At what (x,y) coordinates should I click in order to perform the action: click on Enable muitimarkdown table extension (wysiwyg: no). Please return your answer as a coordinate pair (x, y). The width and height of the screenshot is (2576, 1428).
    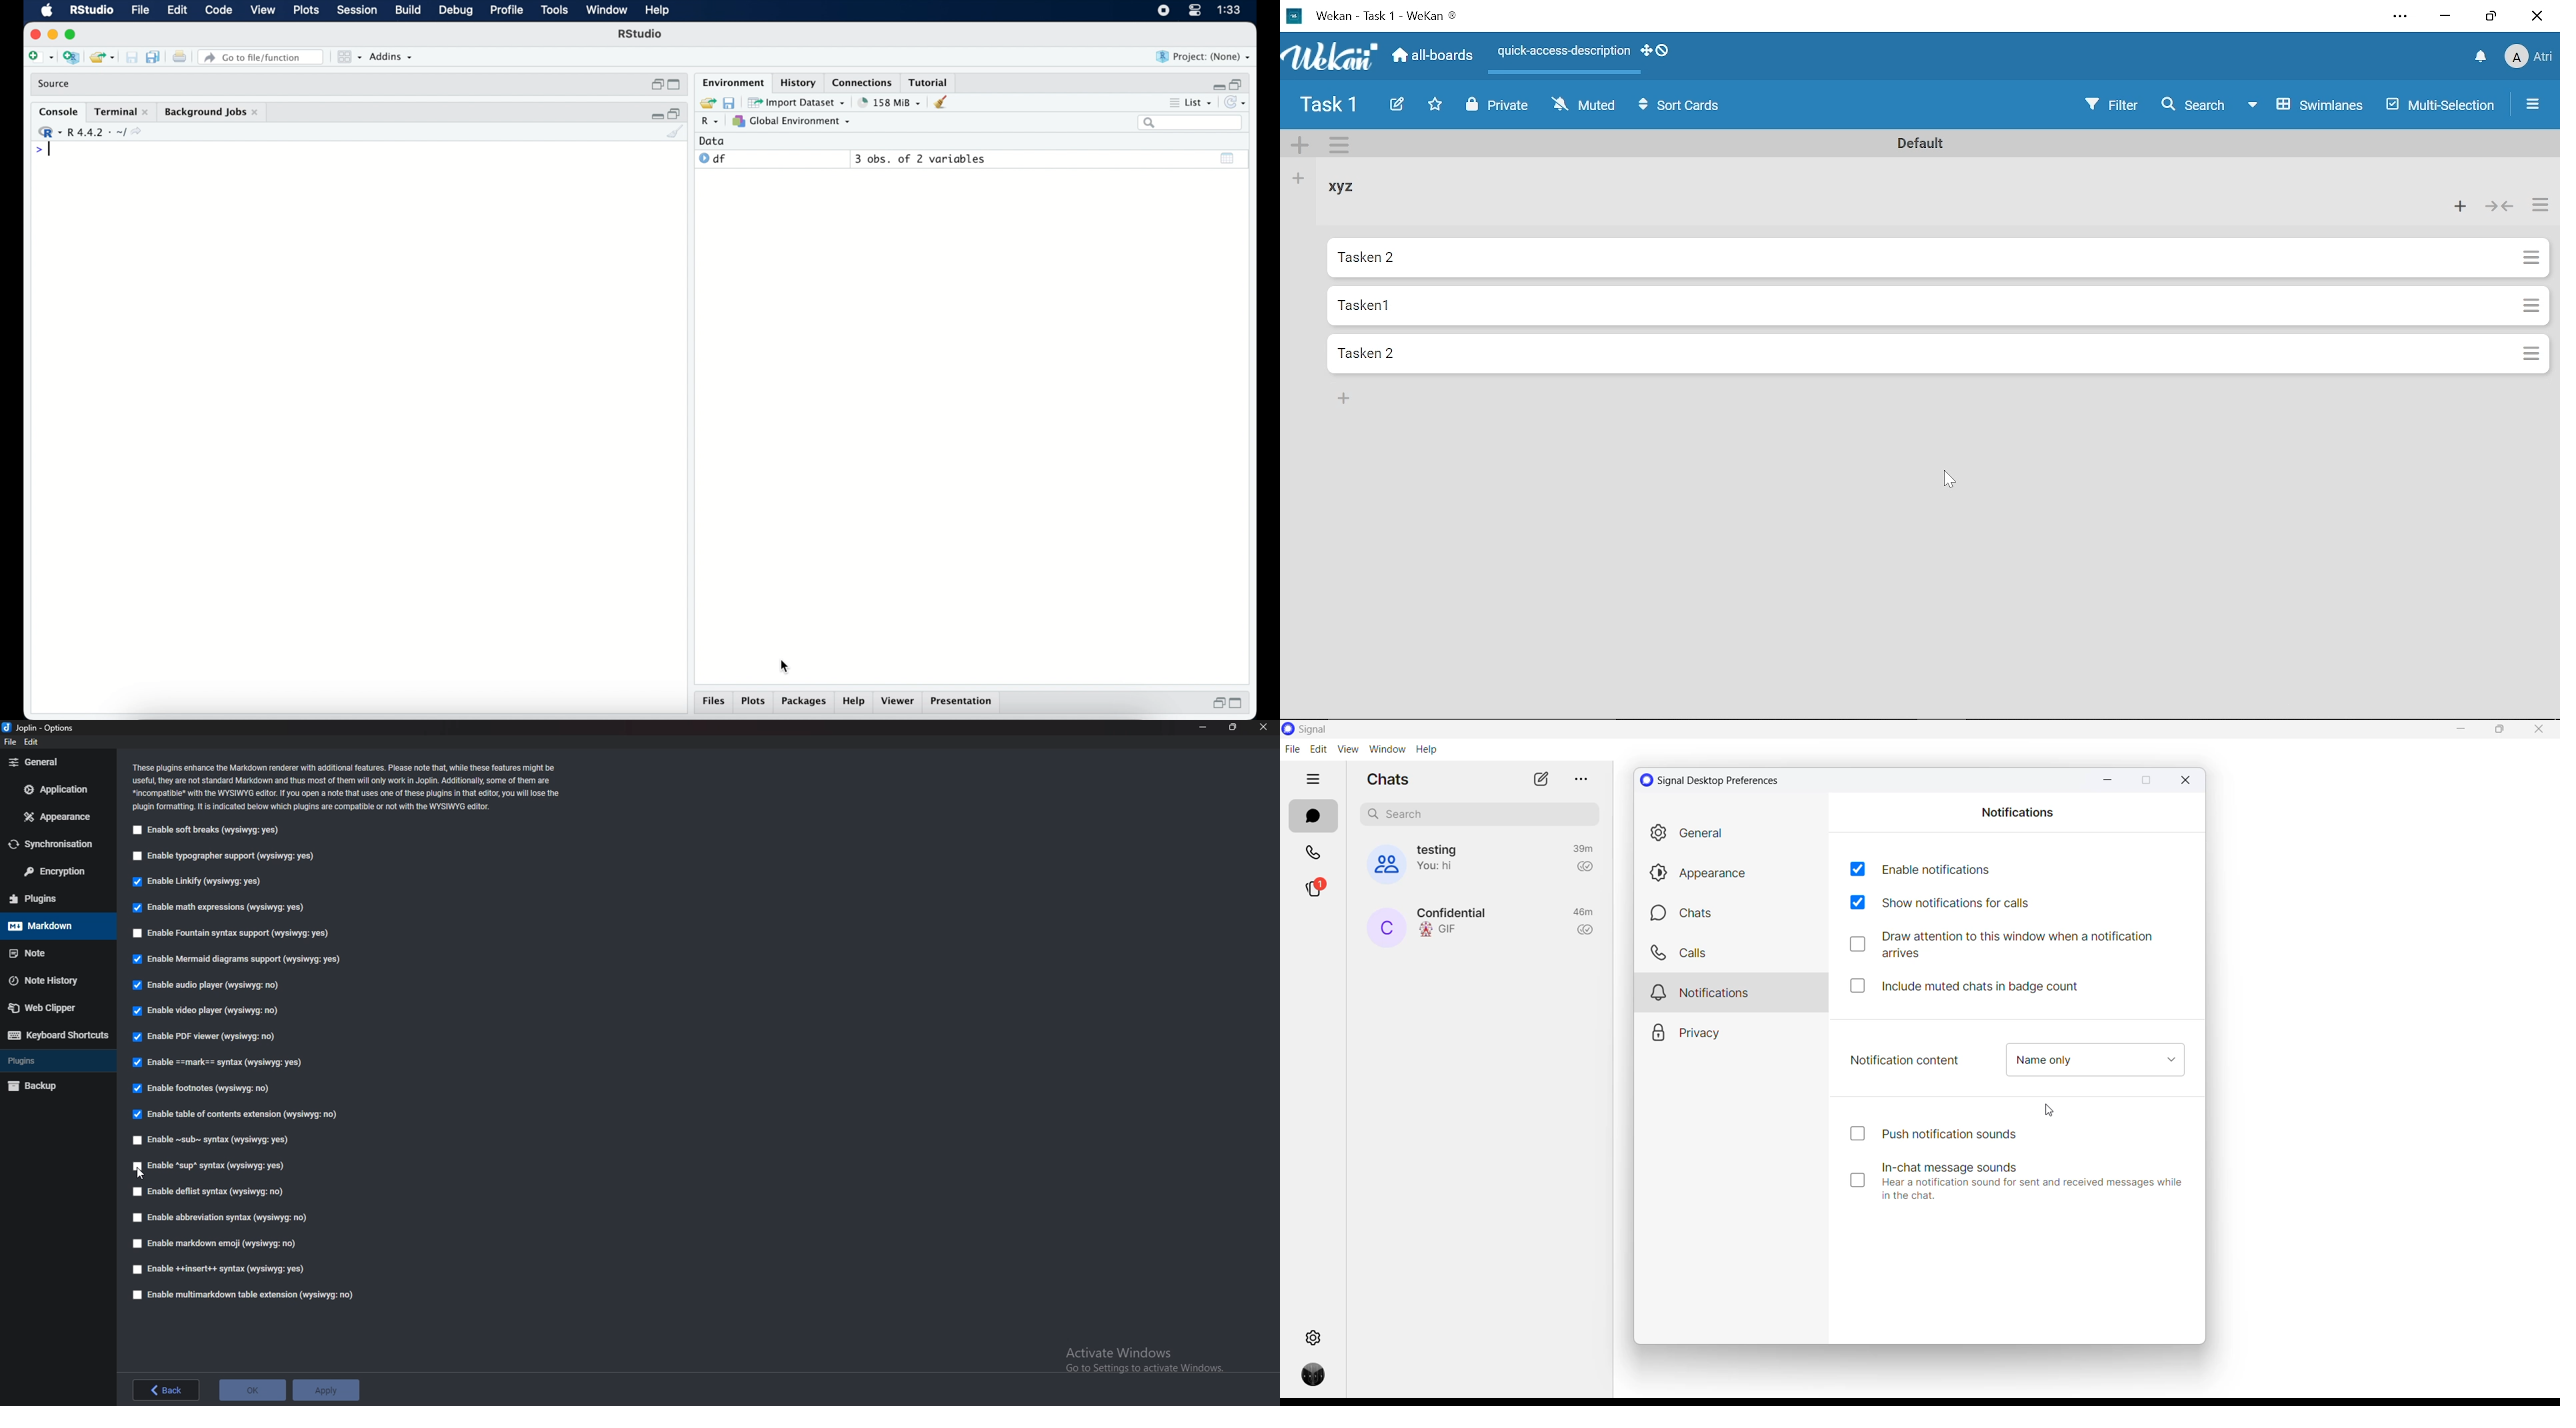
    Looking at the image, I should click on (243, 1295).